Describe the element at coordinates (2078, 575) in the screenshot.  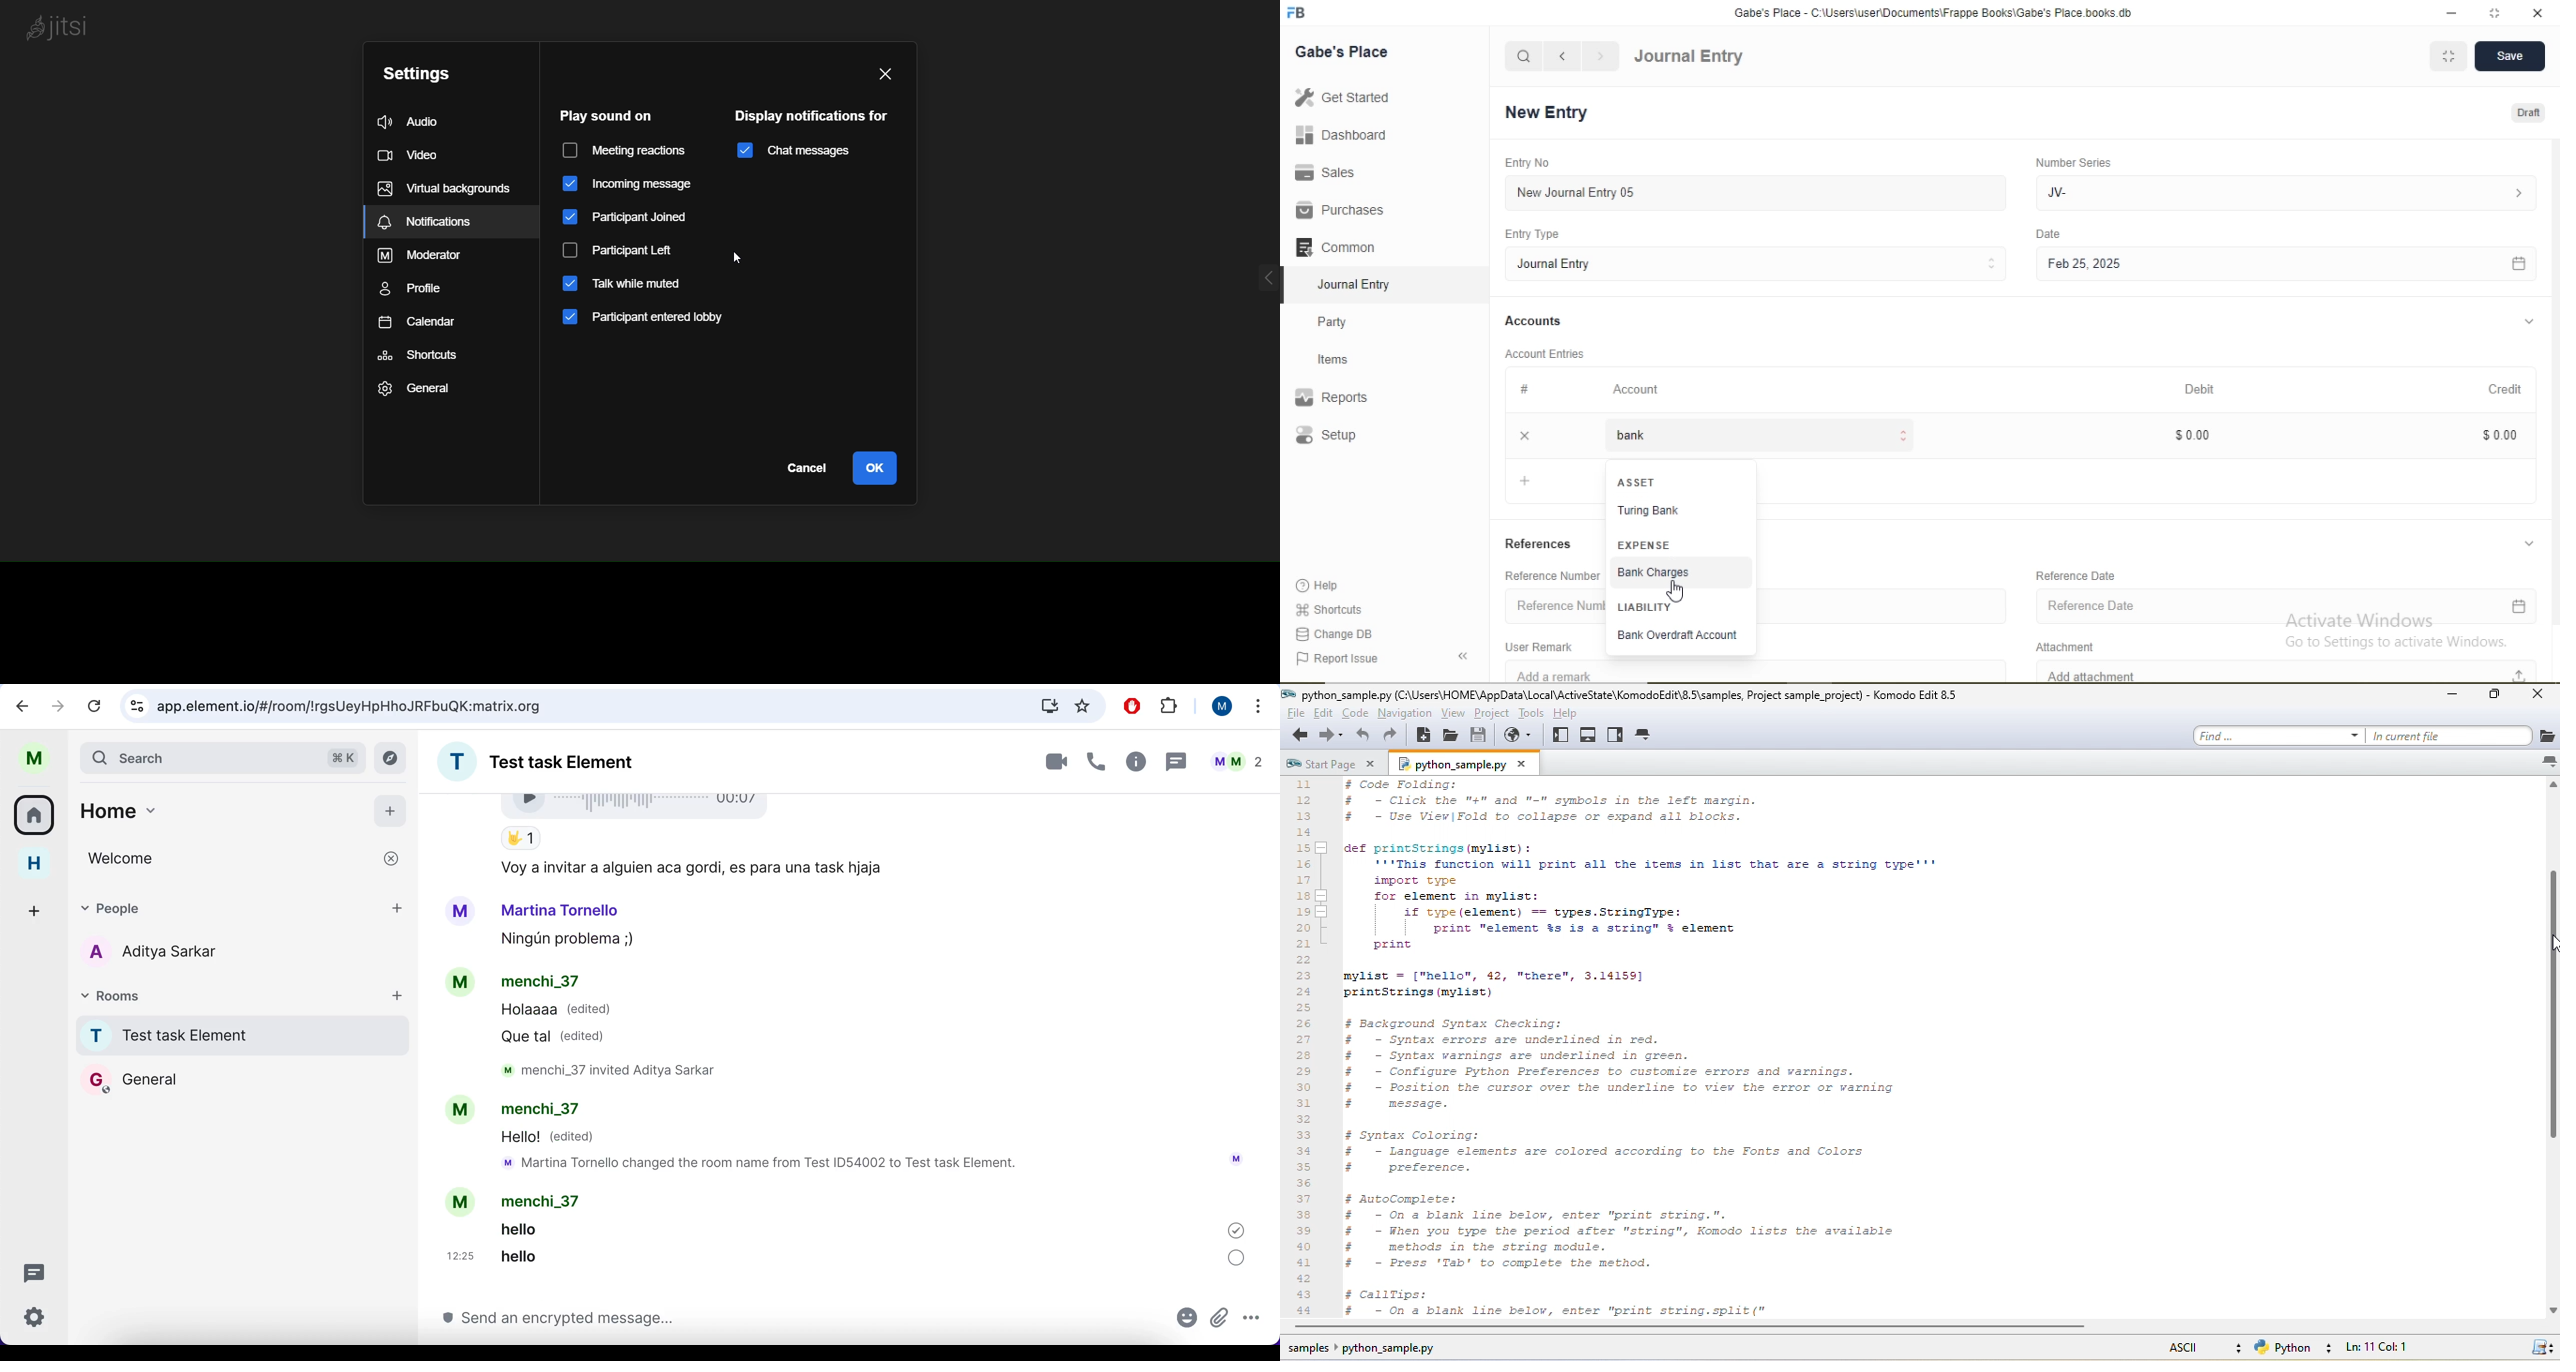
I see `Reference Date` at that location.